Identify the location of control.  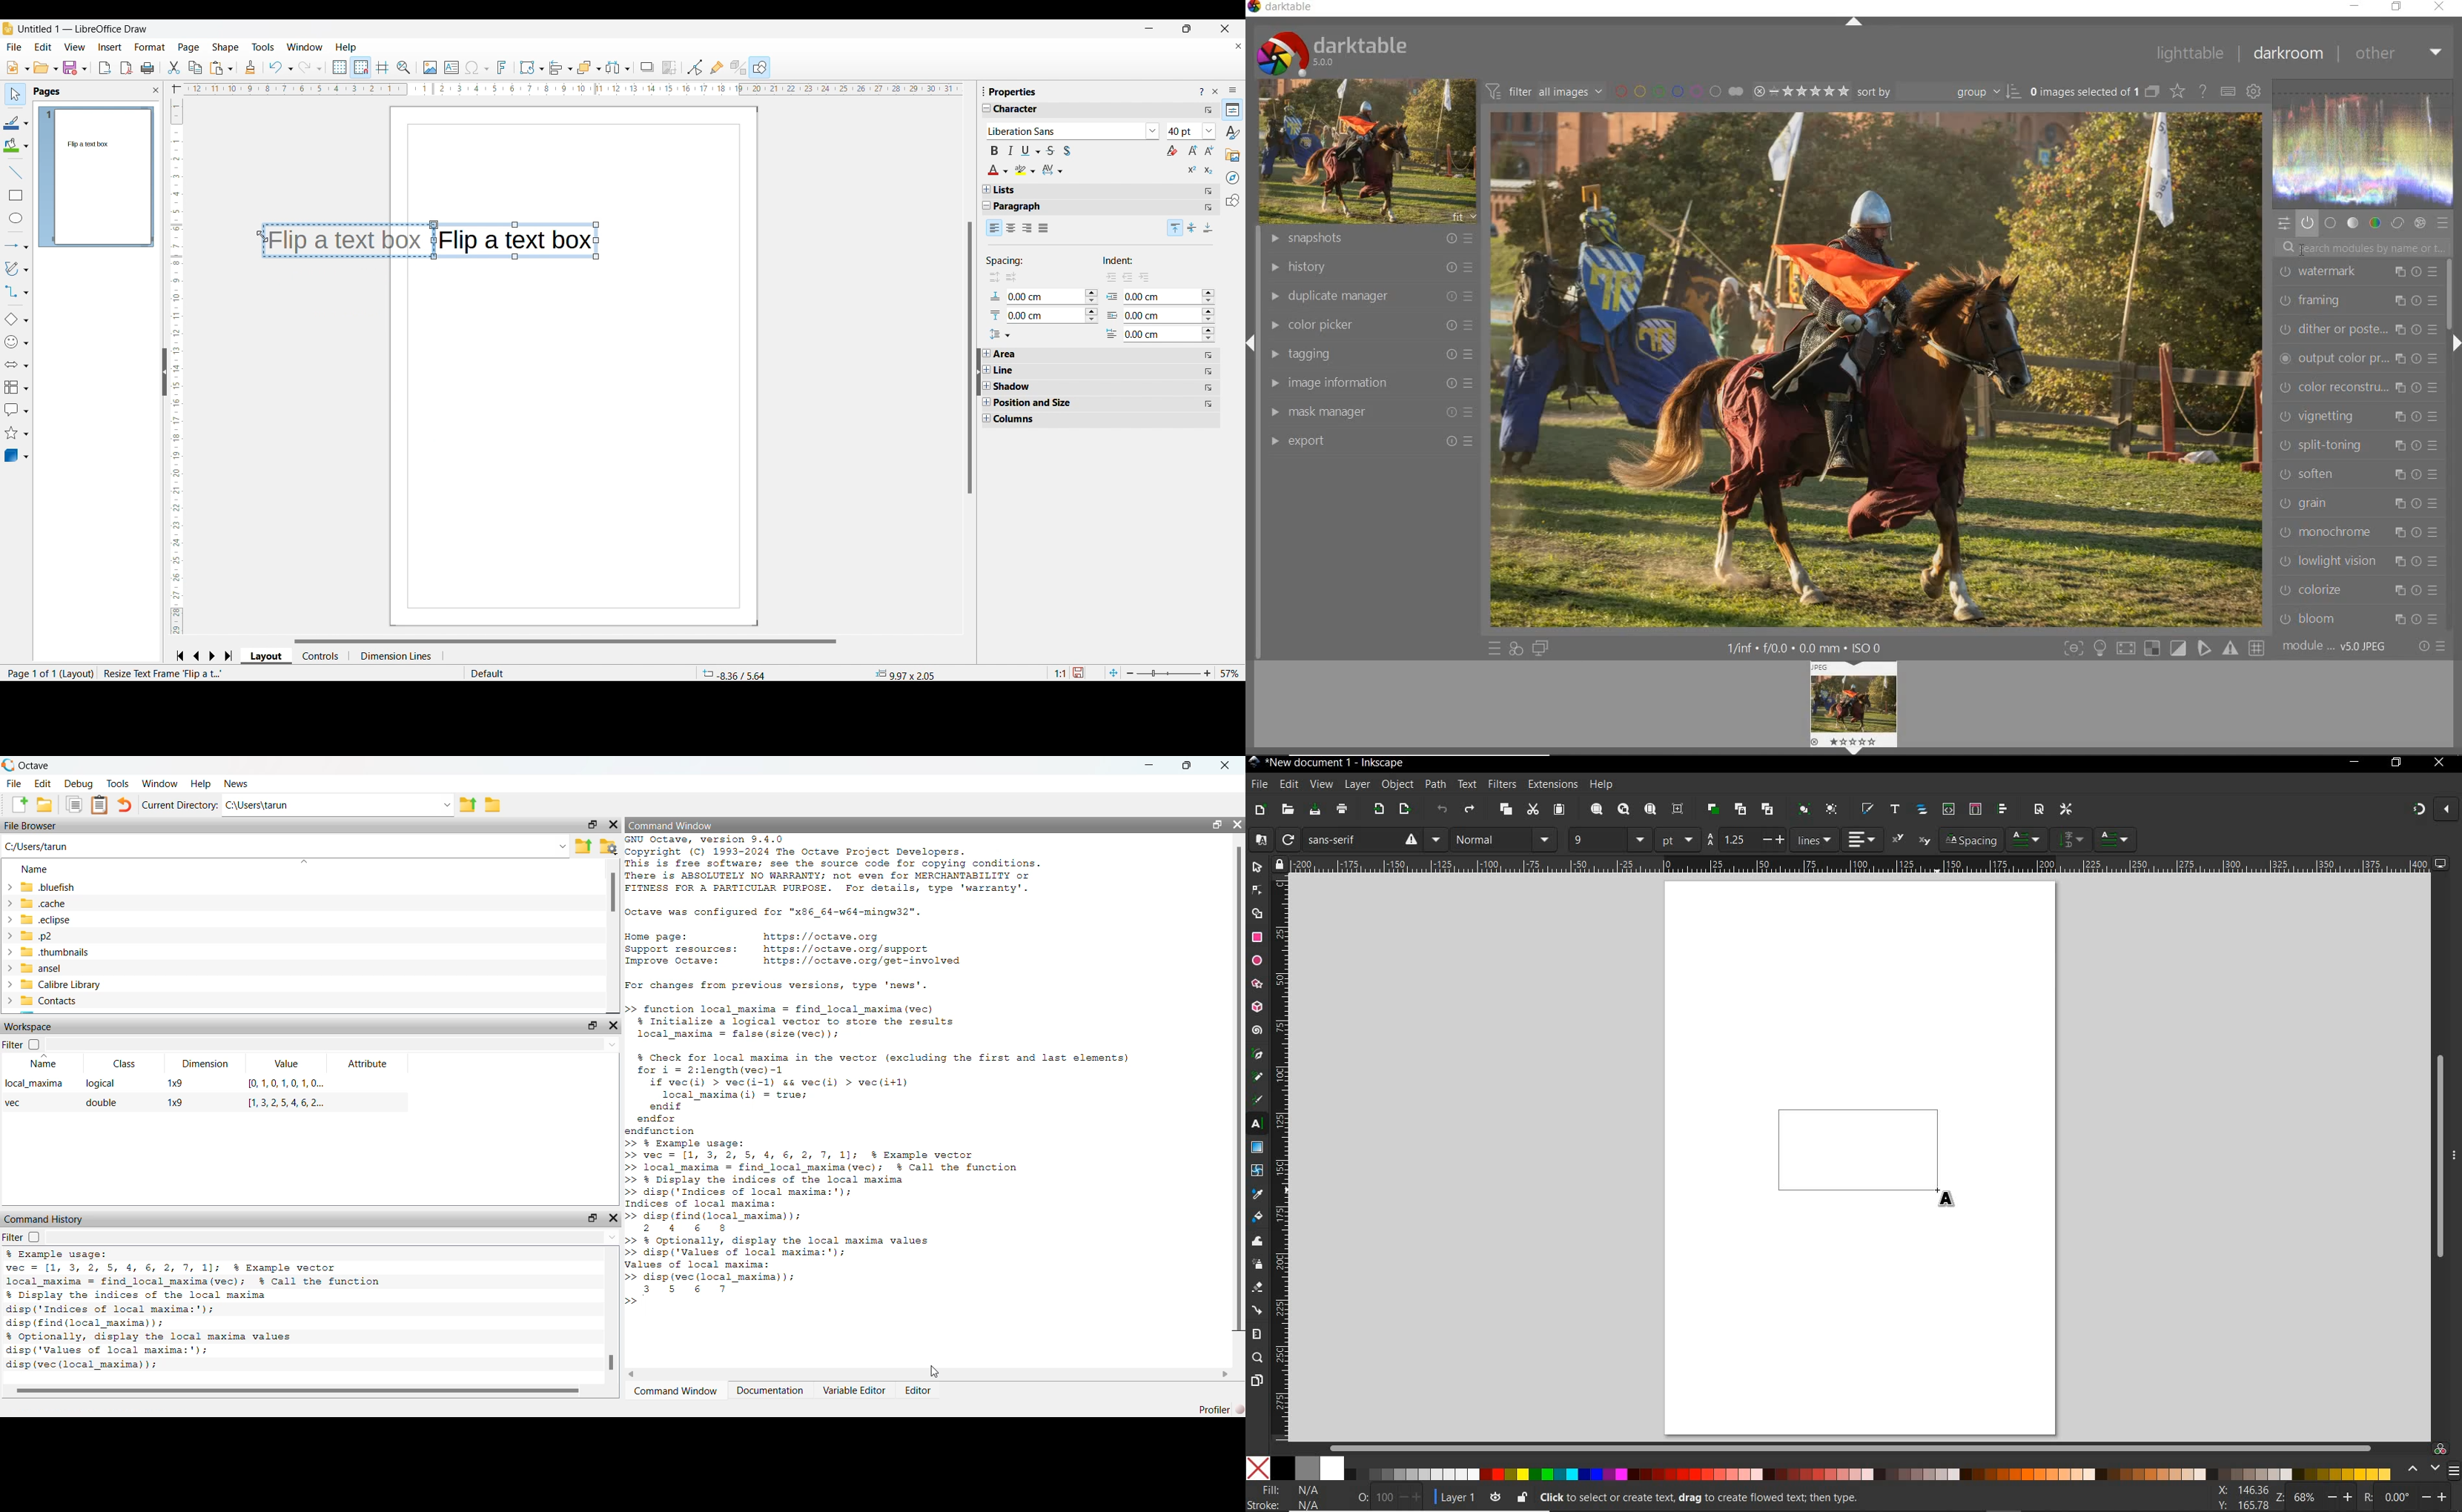
(327, 656).